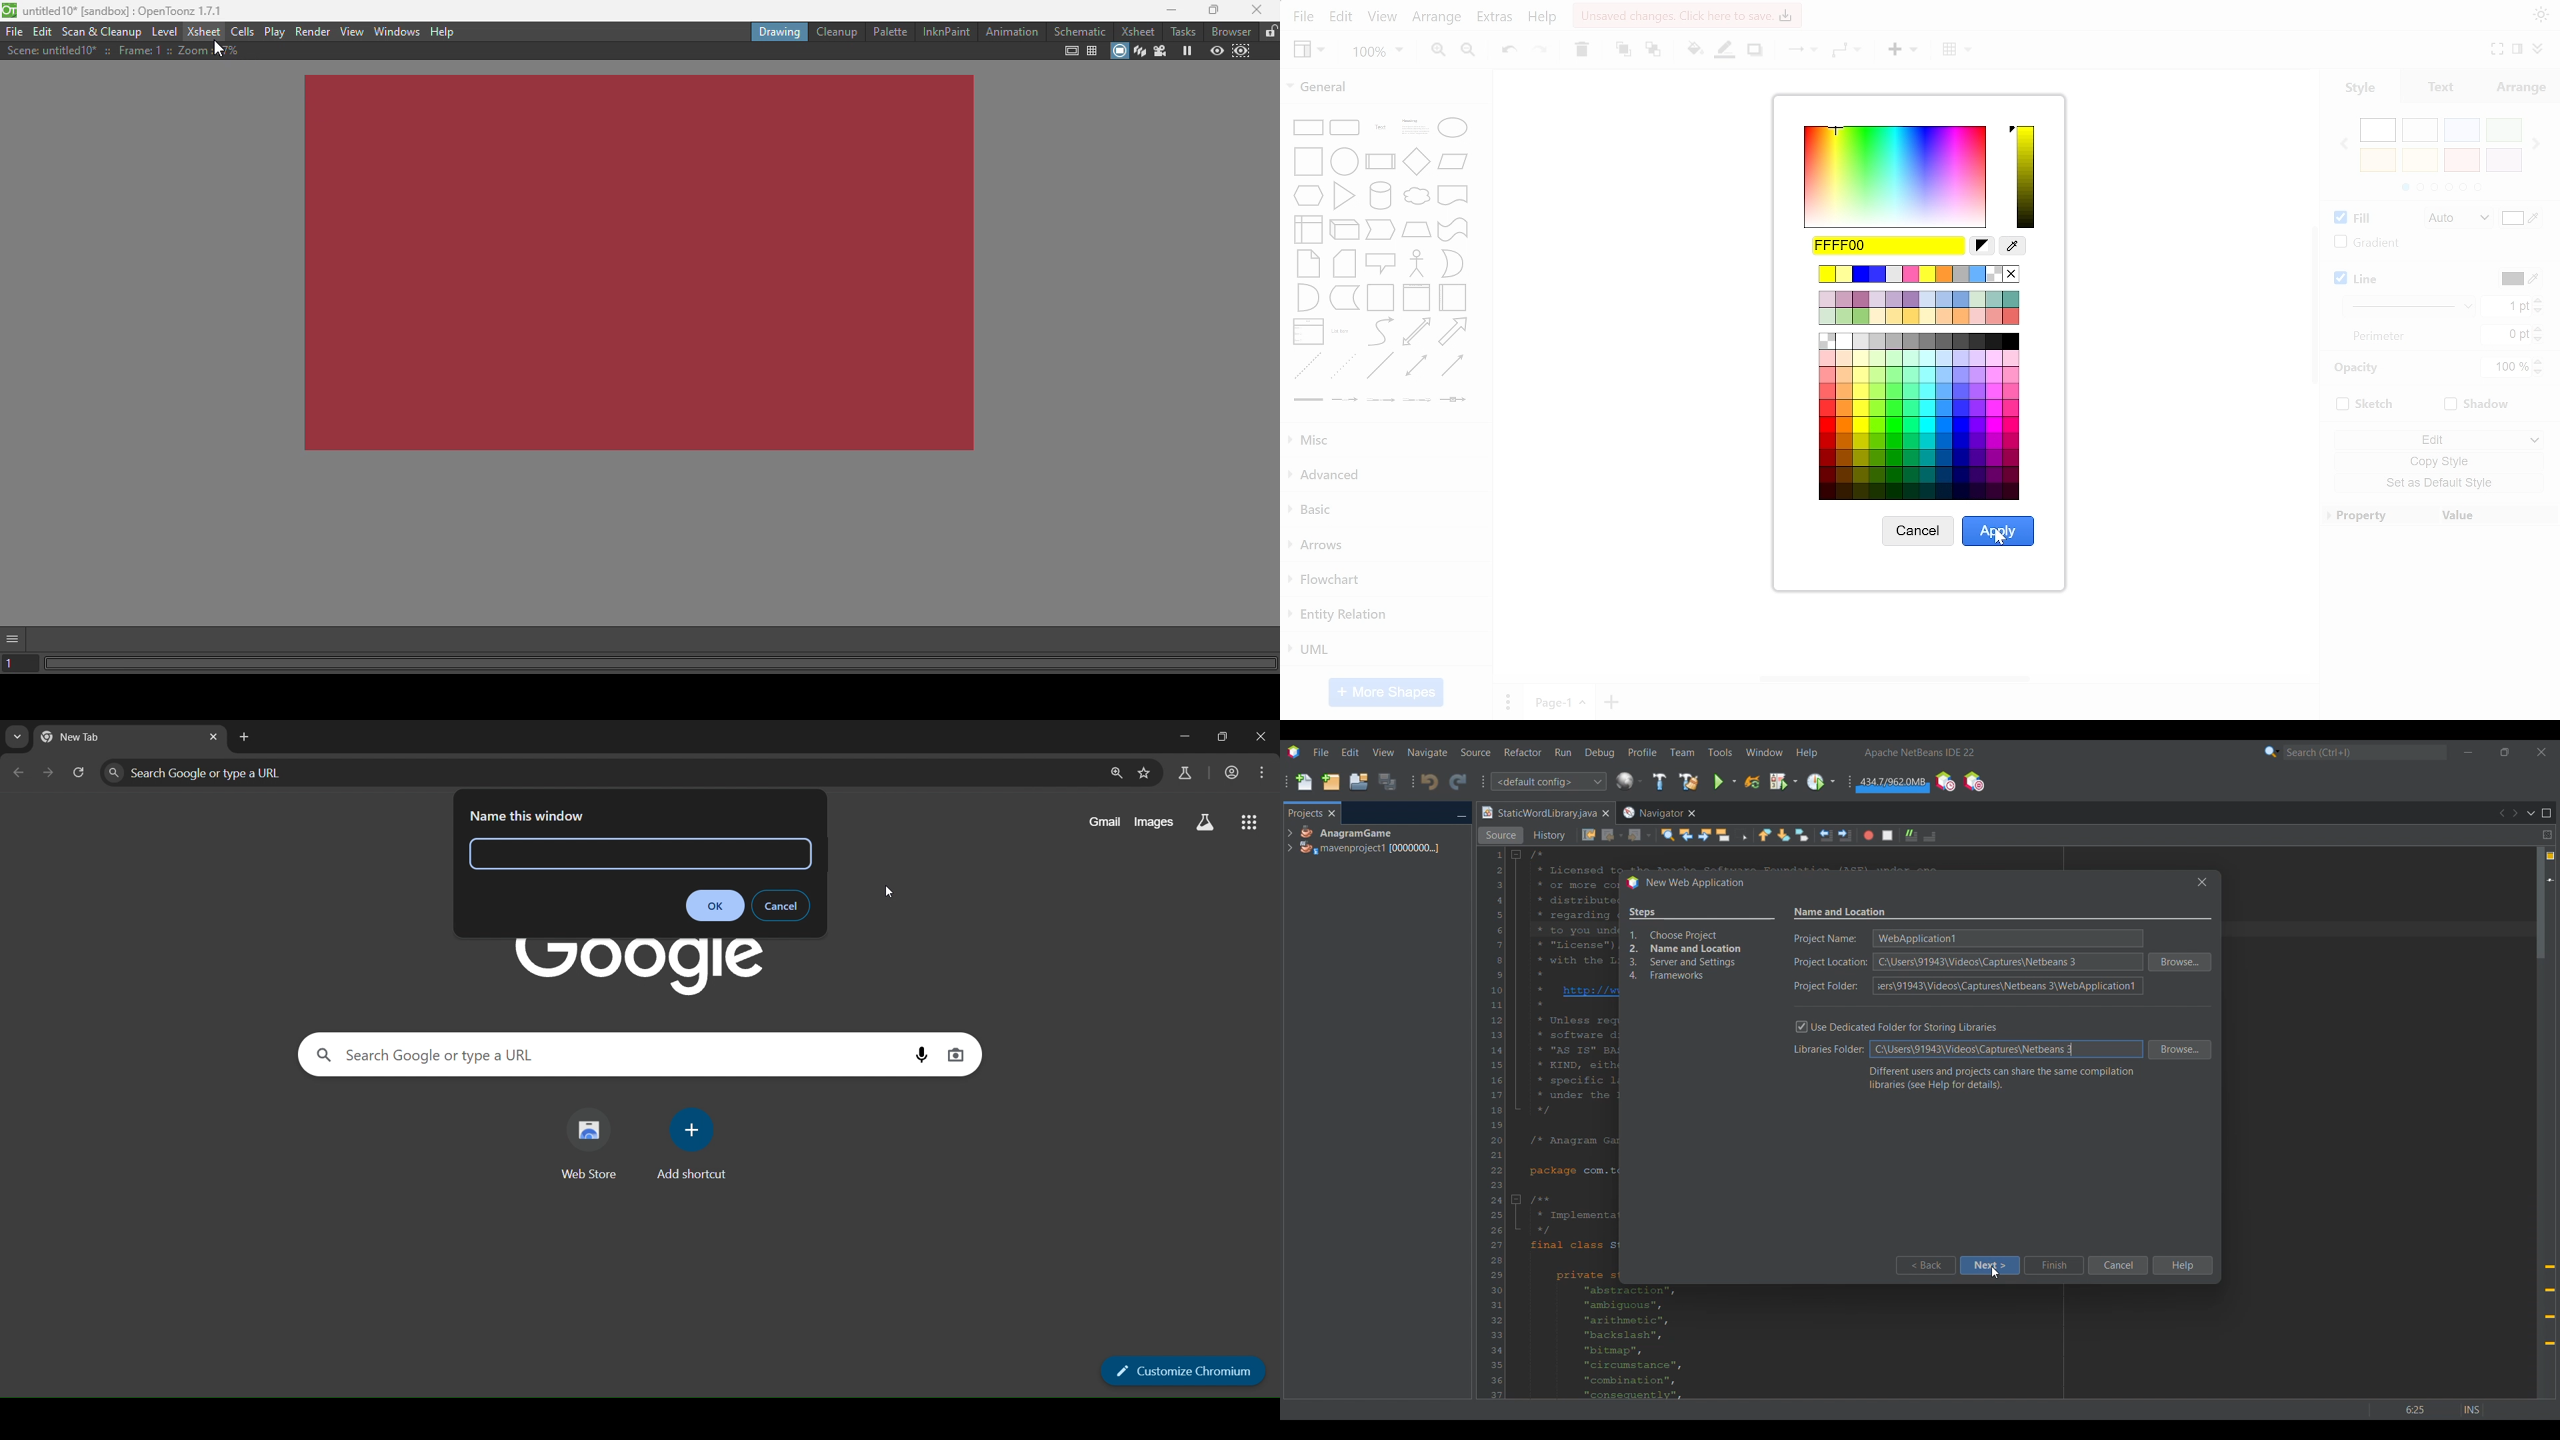 This screenshot has height=1456, width=2576. I want to click on Cleanup, so click(835, 32).